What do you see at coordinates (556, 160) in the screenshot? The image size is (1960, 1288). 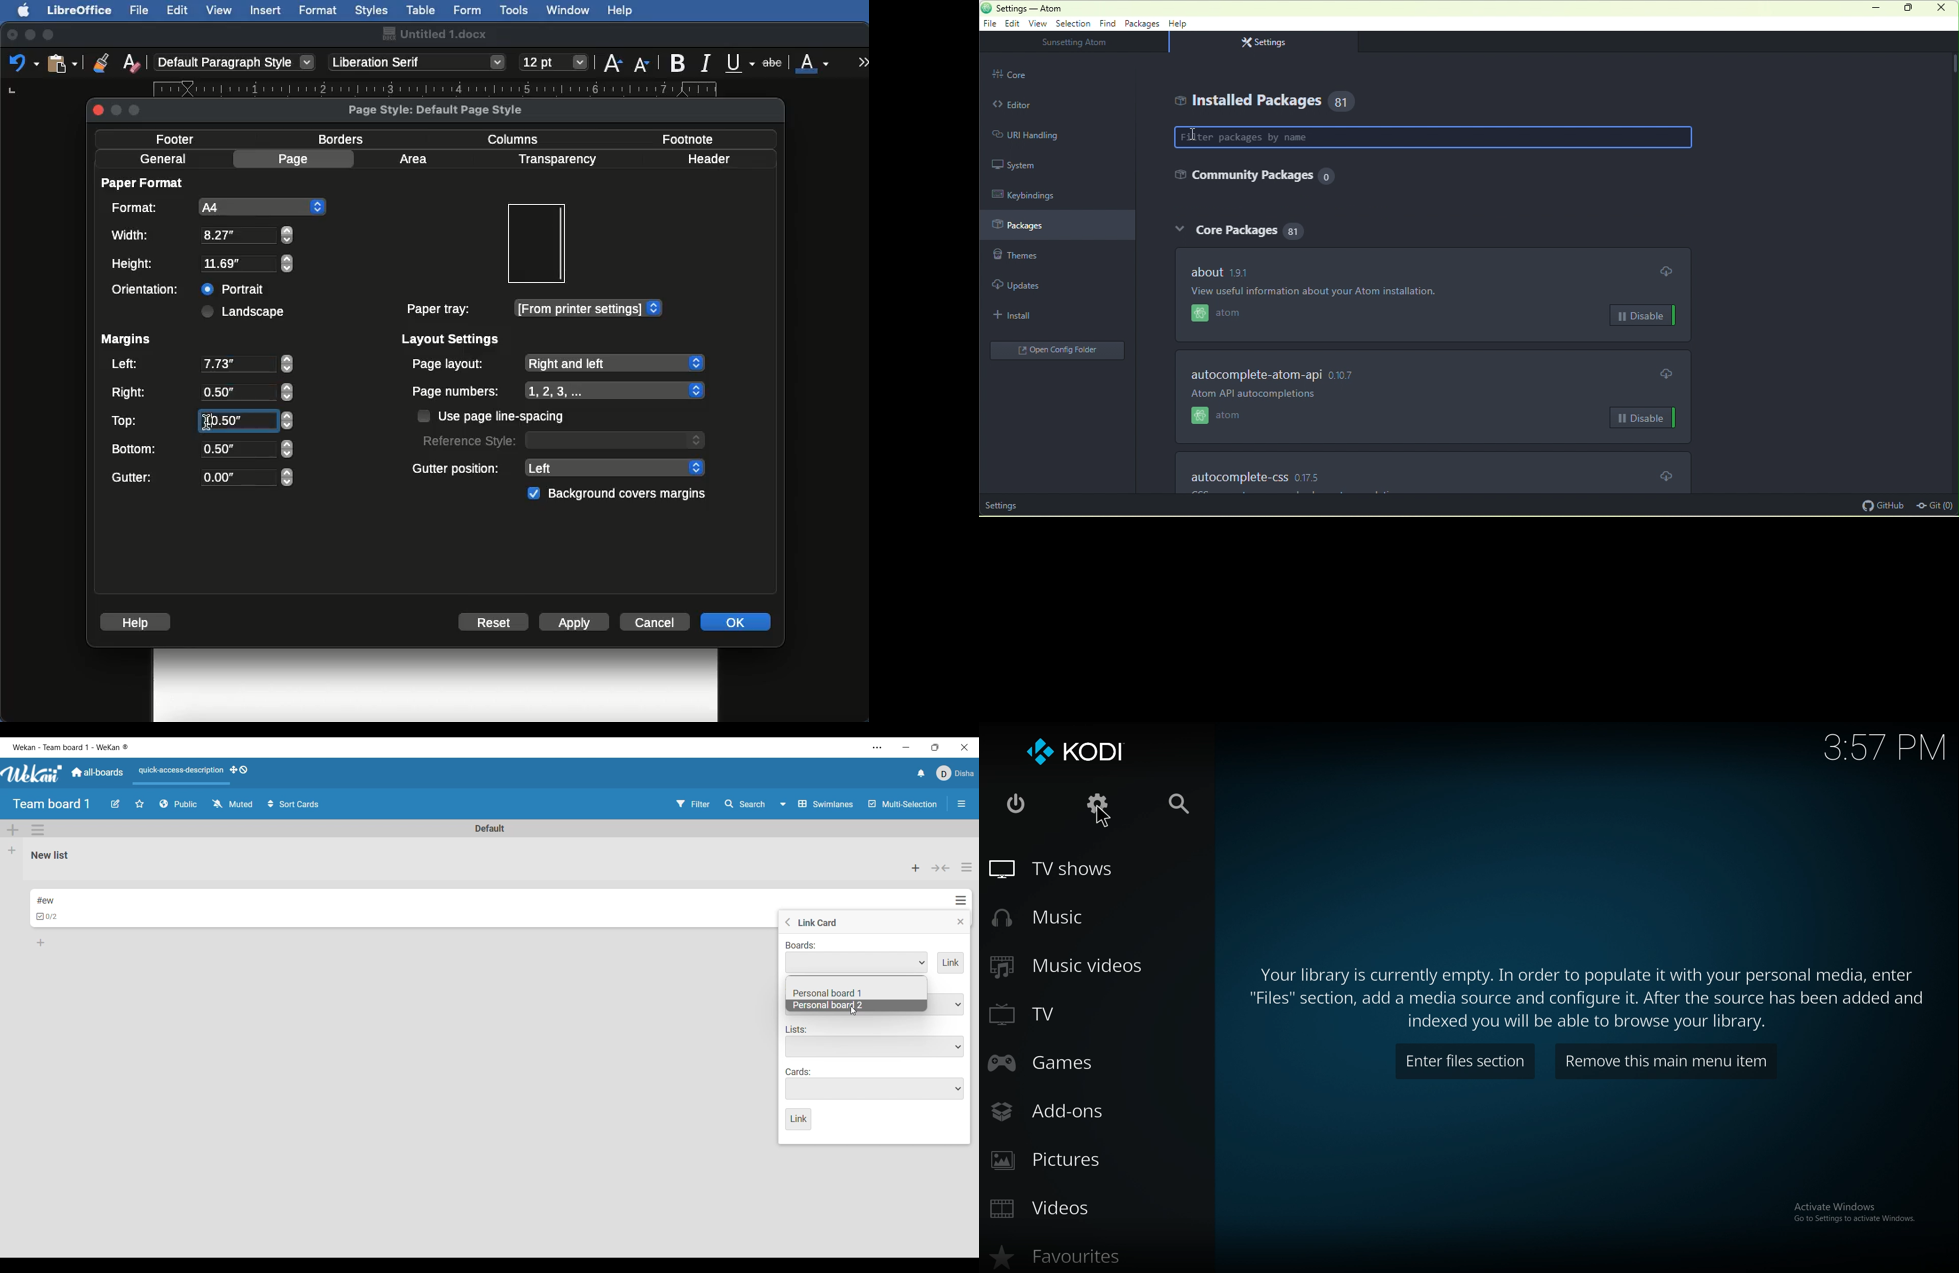 I see `Transparency` at bounding box center [556, 160].